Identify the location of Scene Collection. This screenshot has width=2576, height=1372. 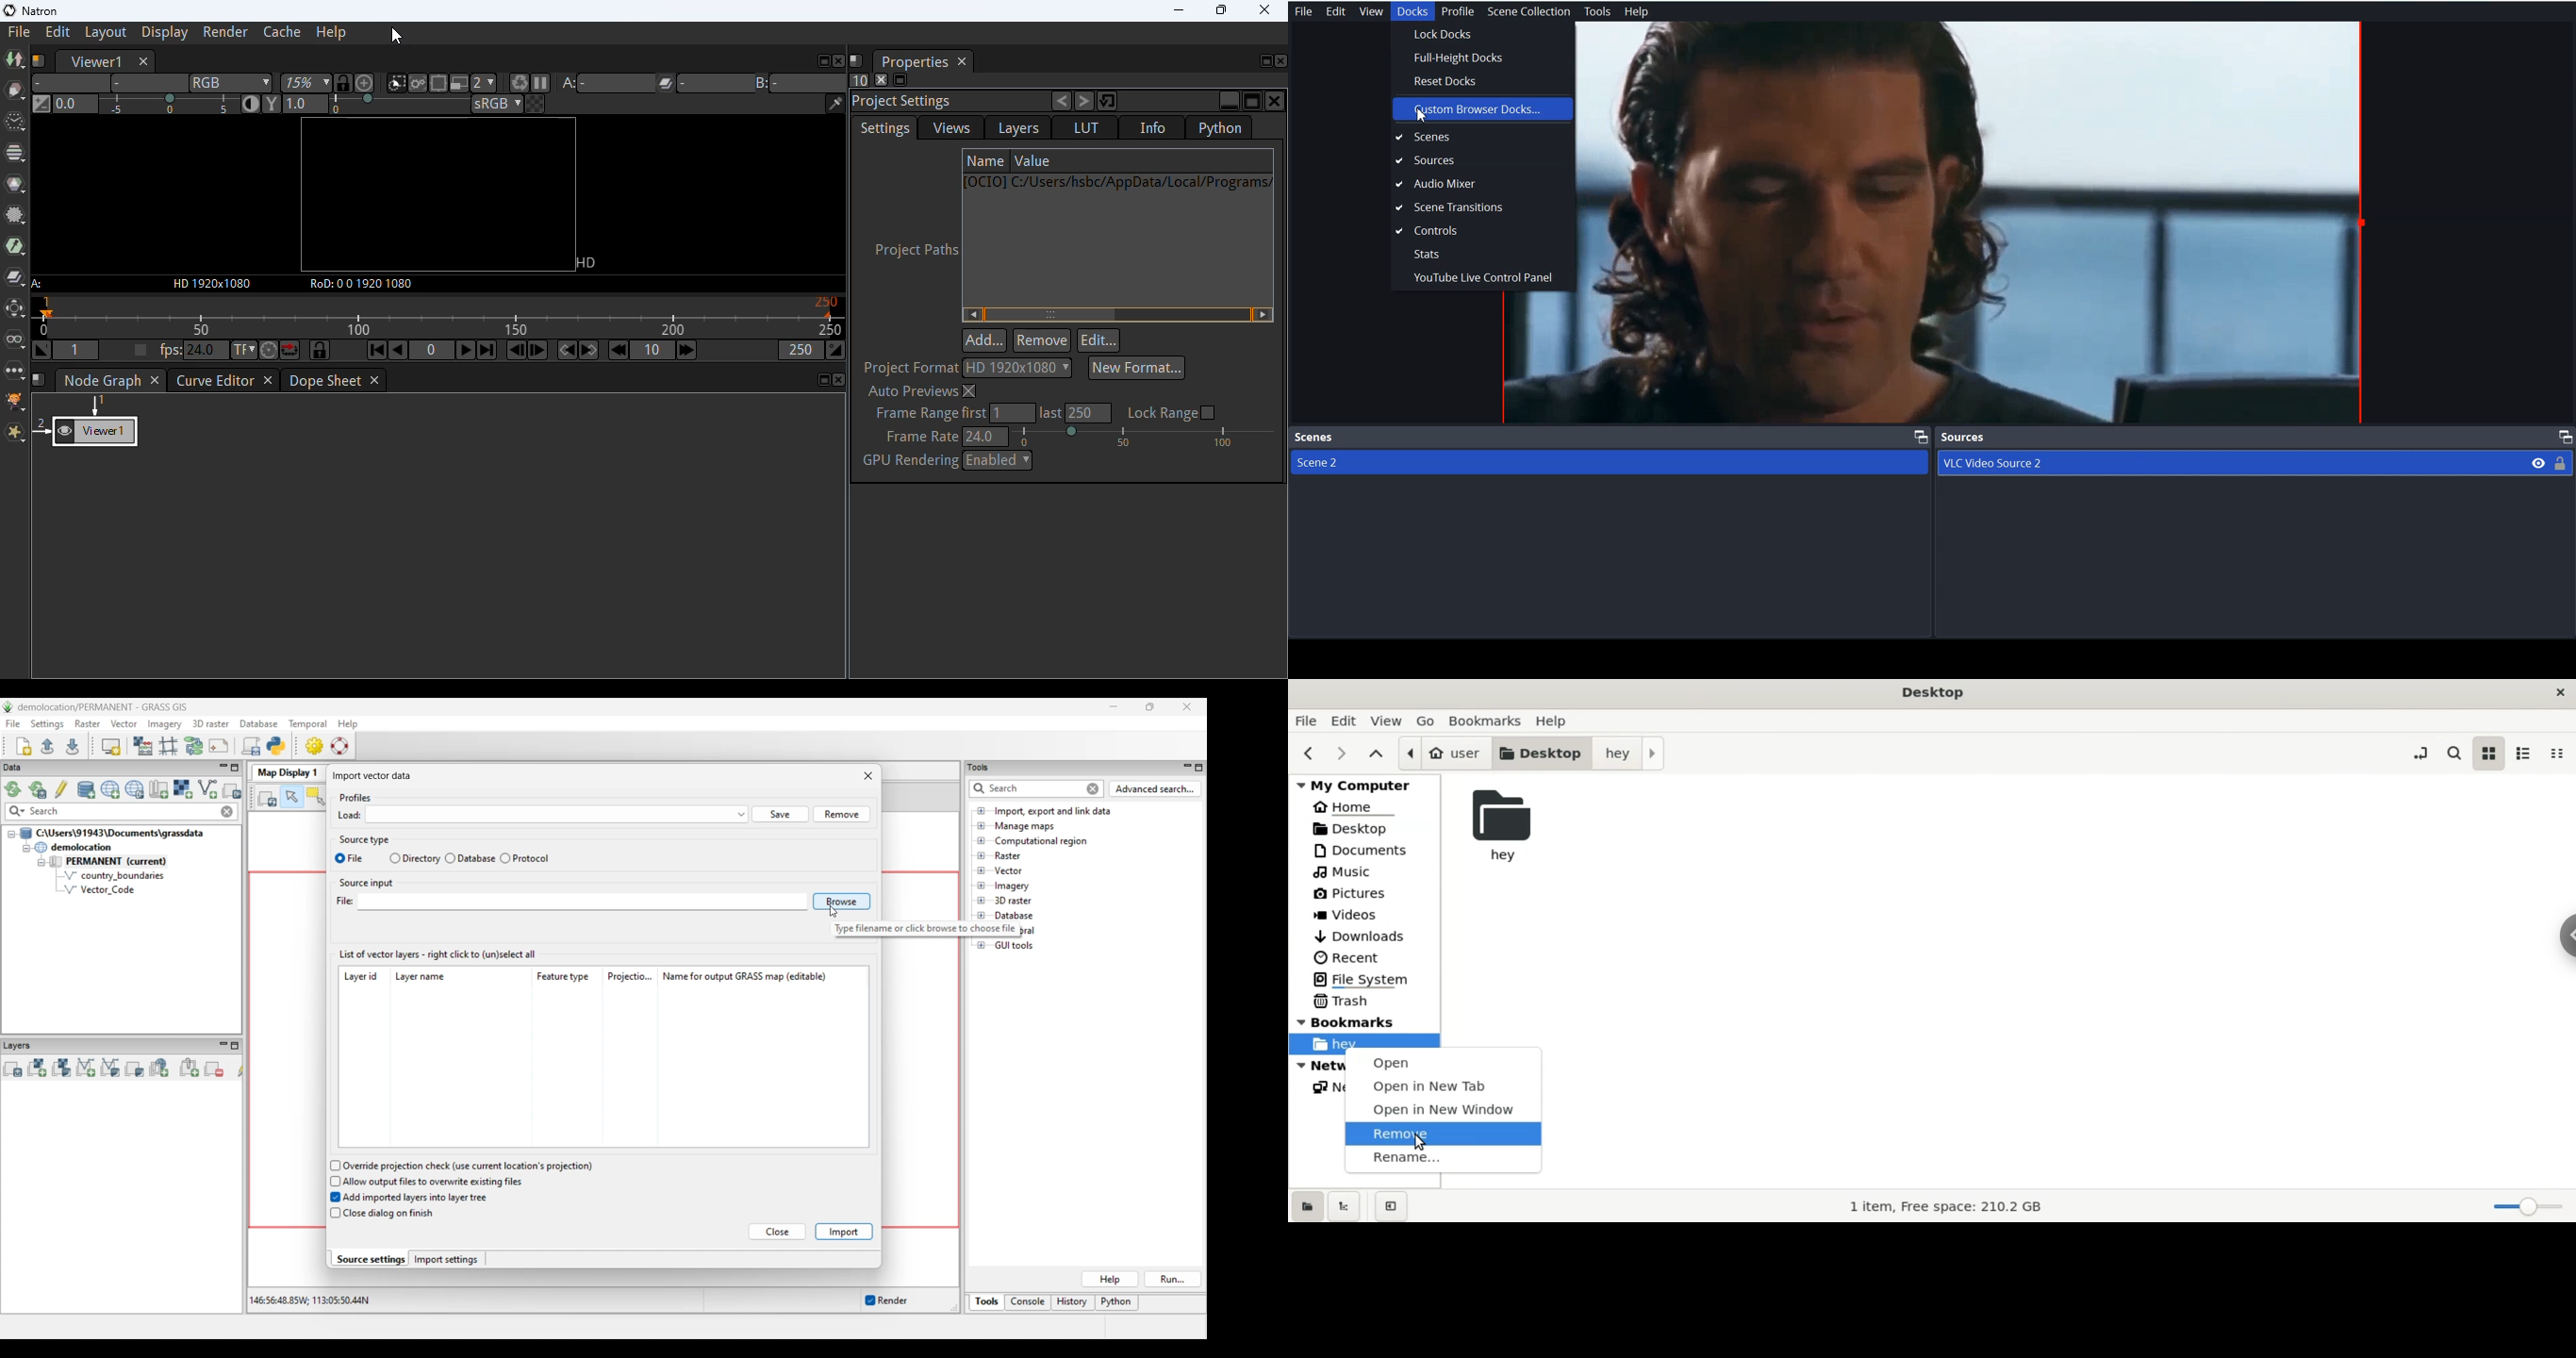
(1530, 11).